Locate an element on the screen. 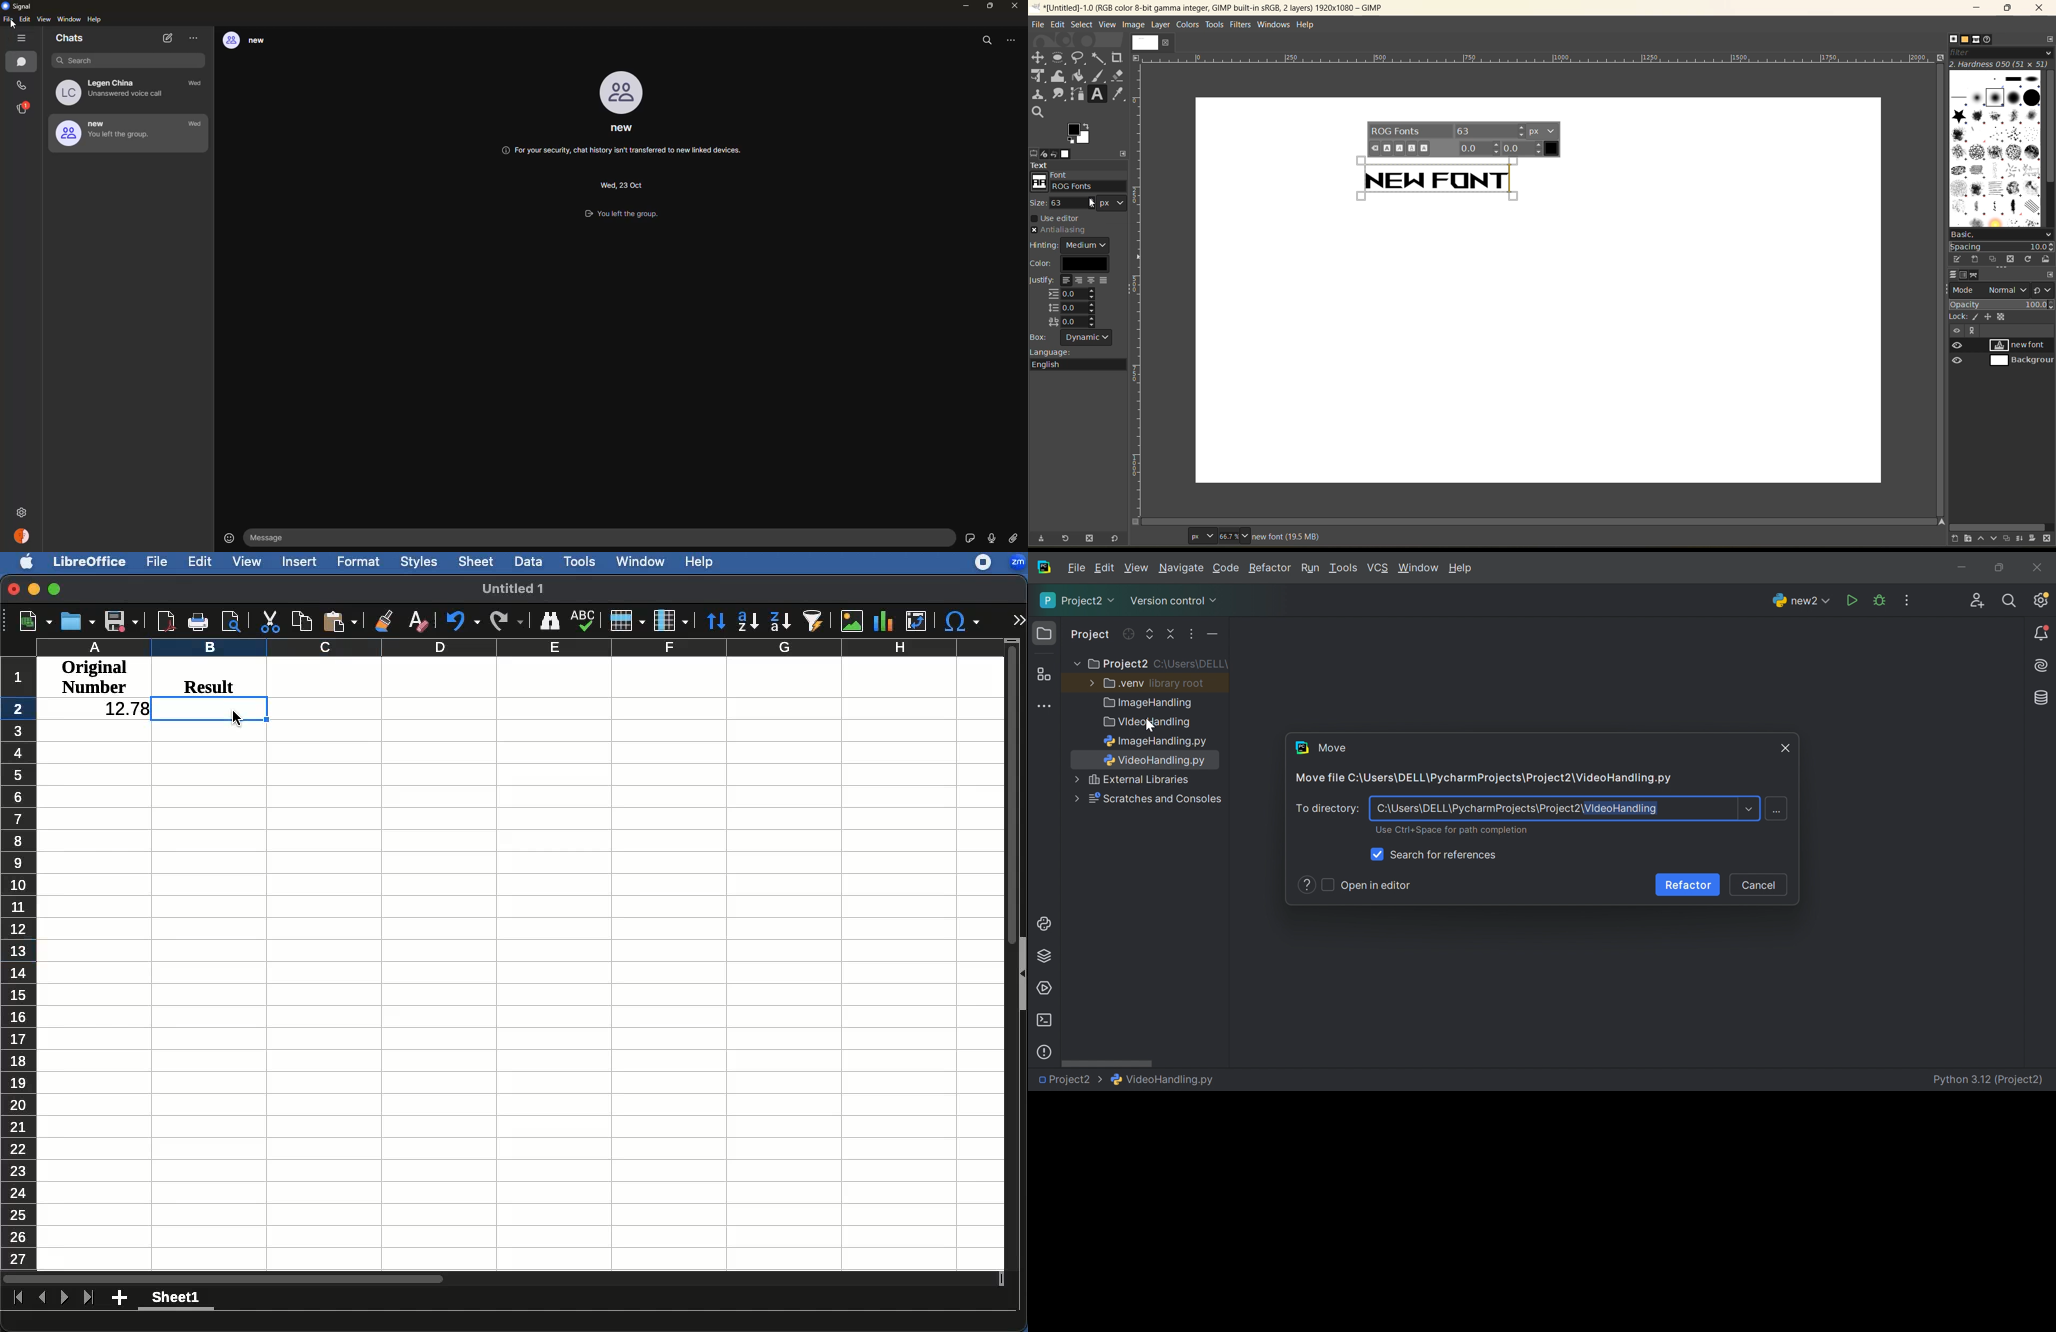 The height and width of the screenshot is (1344, 2072). justify is located at coordinates (1072, 301).